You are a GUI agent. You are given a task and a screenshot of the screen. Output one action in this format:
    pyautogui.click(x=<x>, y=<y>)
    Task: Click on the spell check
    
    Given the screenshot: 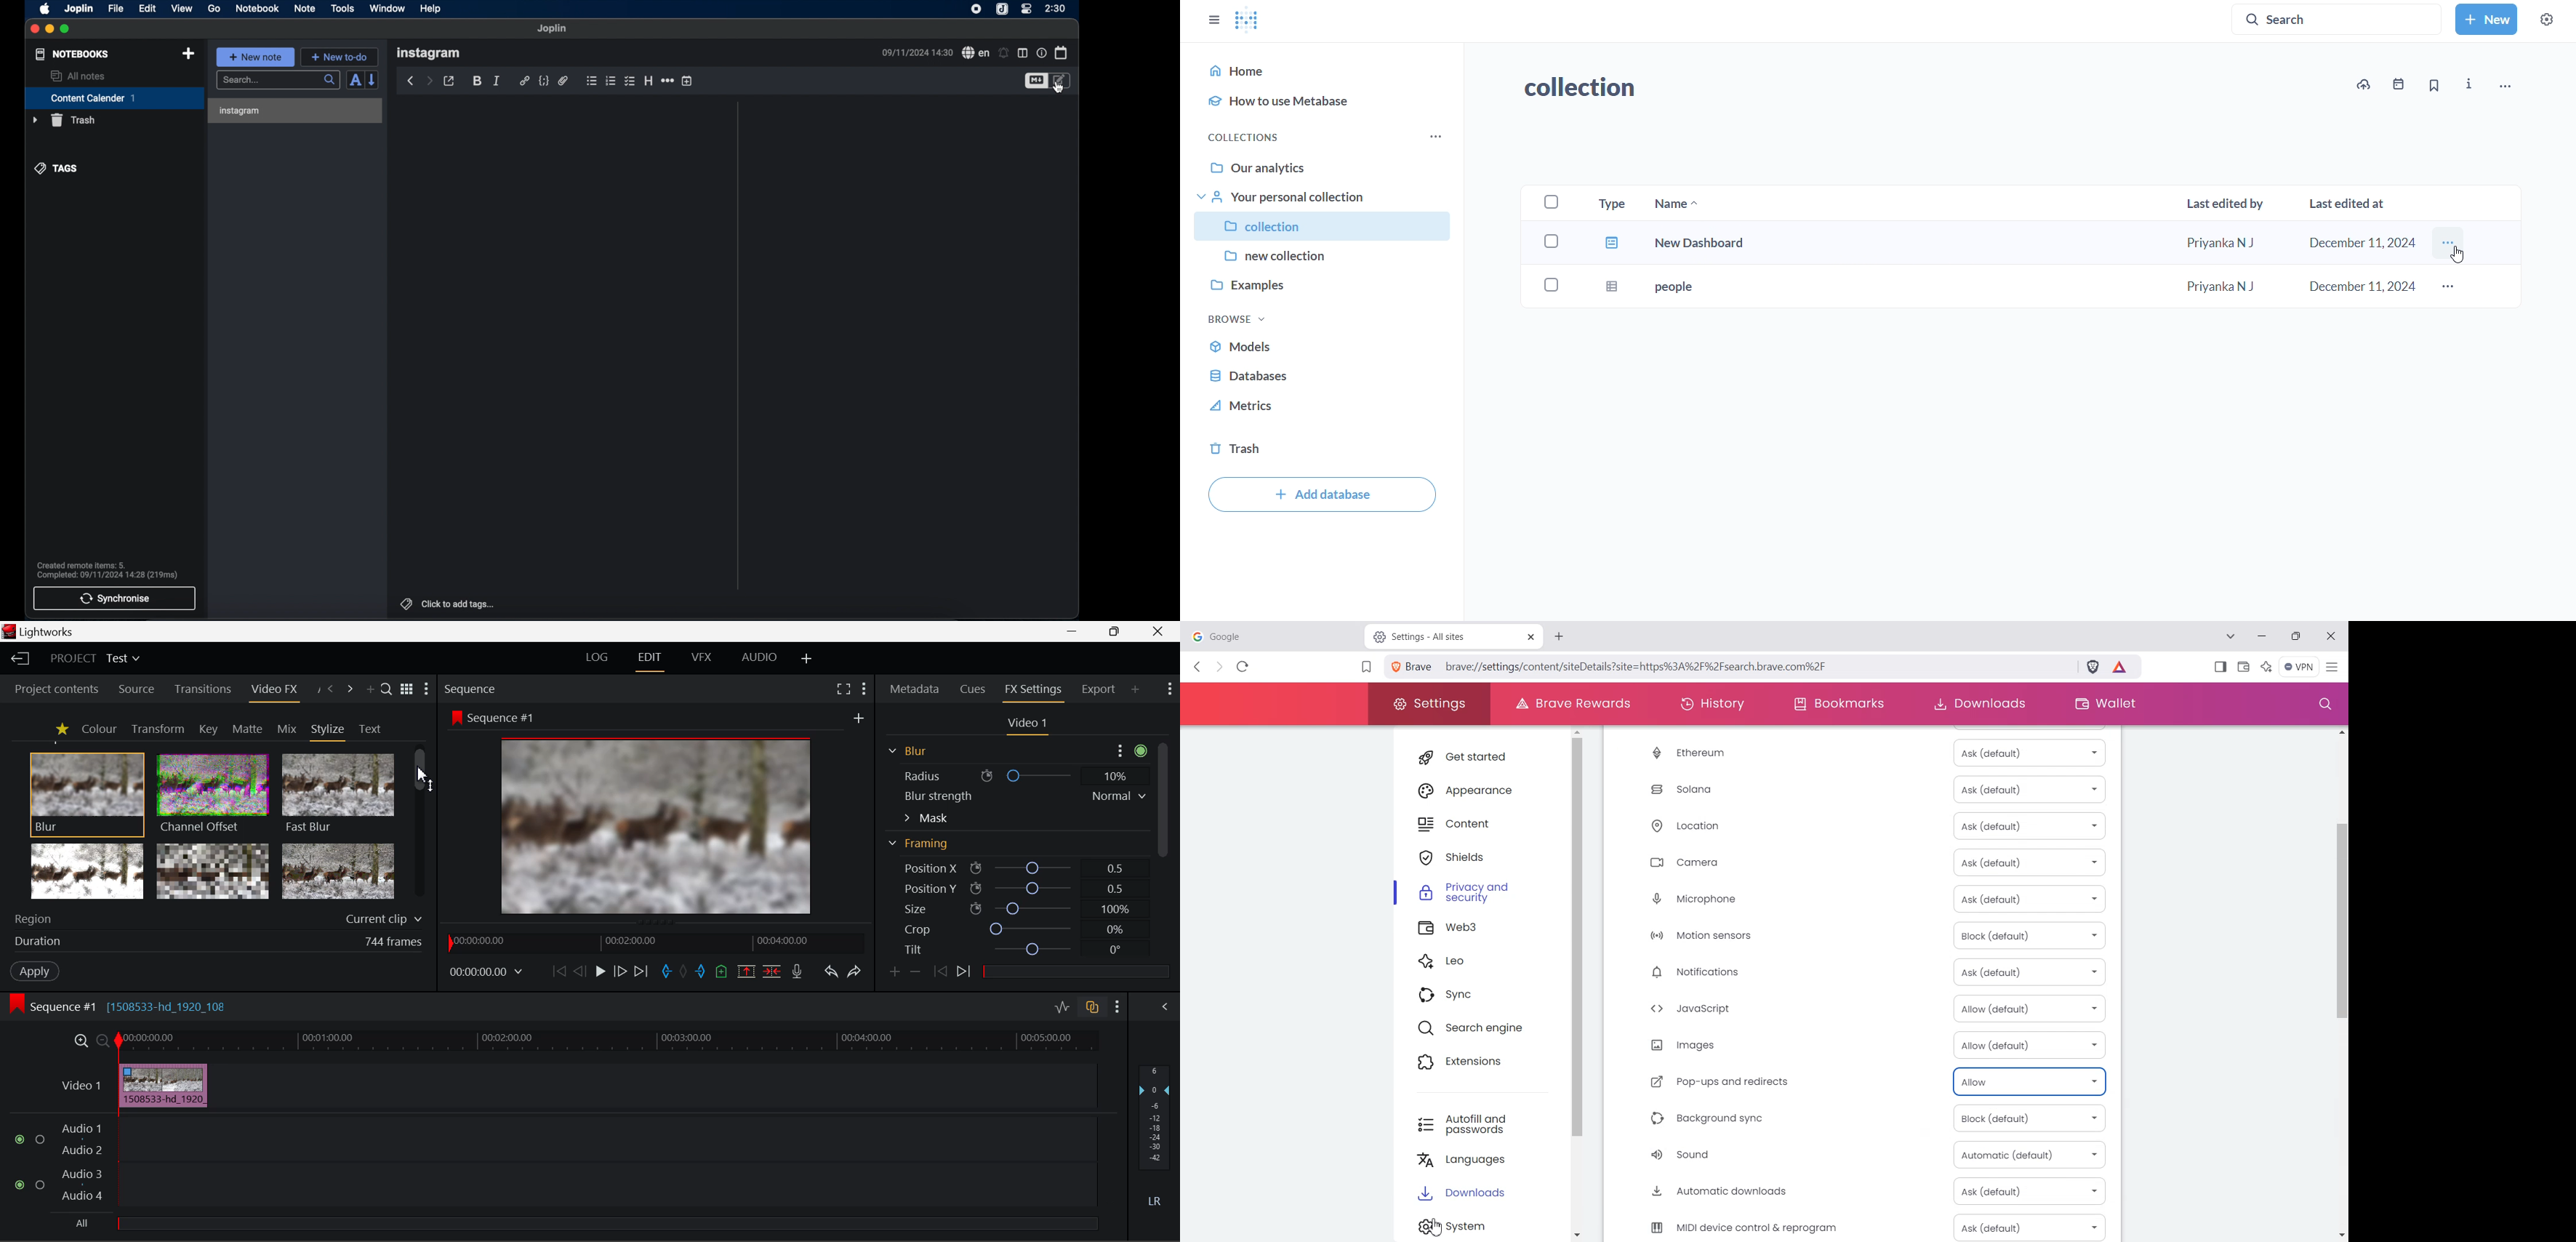 What is the action you would take?
    pyautogui.click(x=976, y=52)
    